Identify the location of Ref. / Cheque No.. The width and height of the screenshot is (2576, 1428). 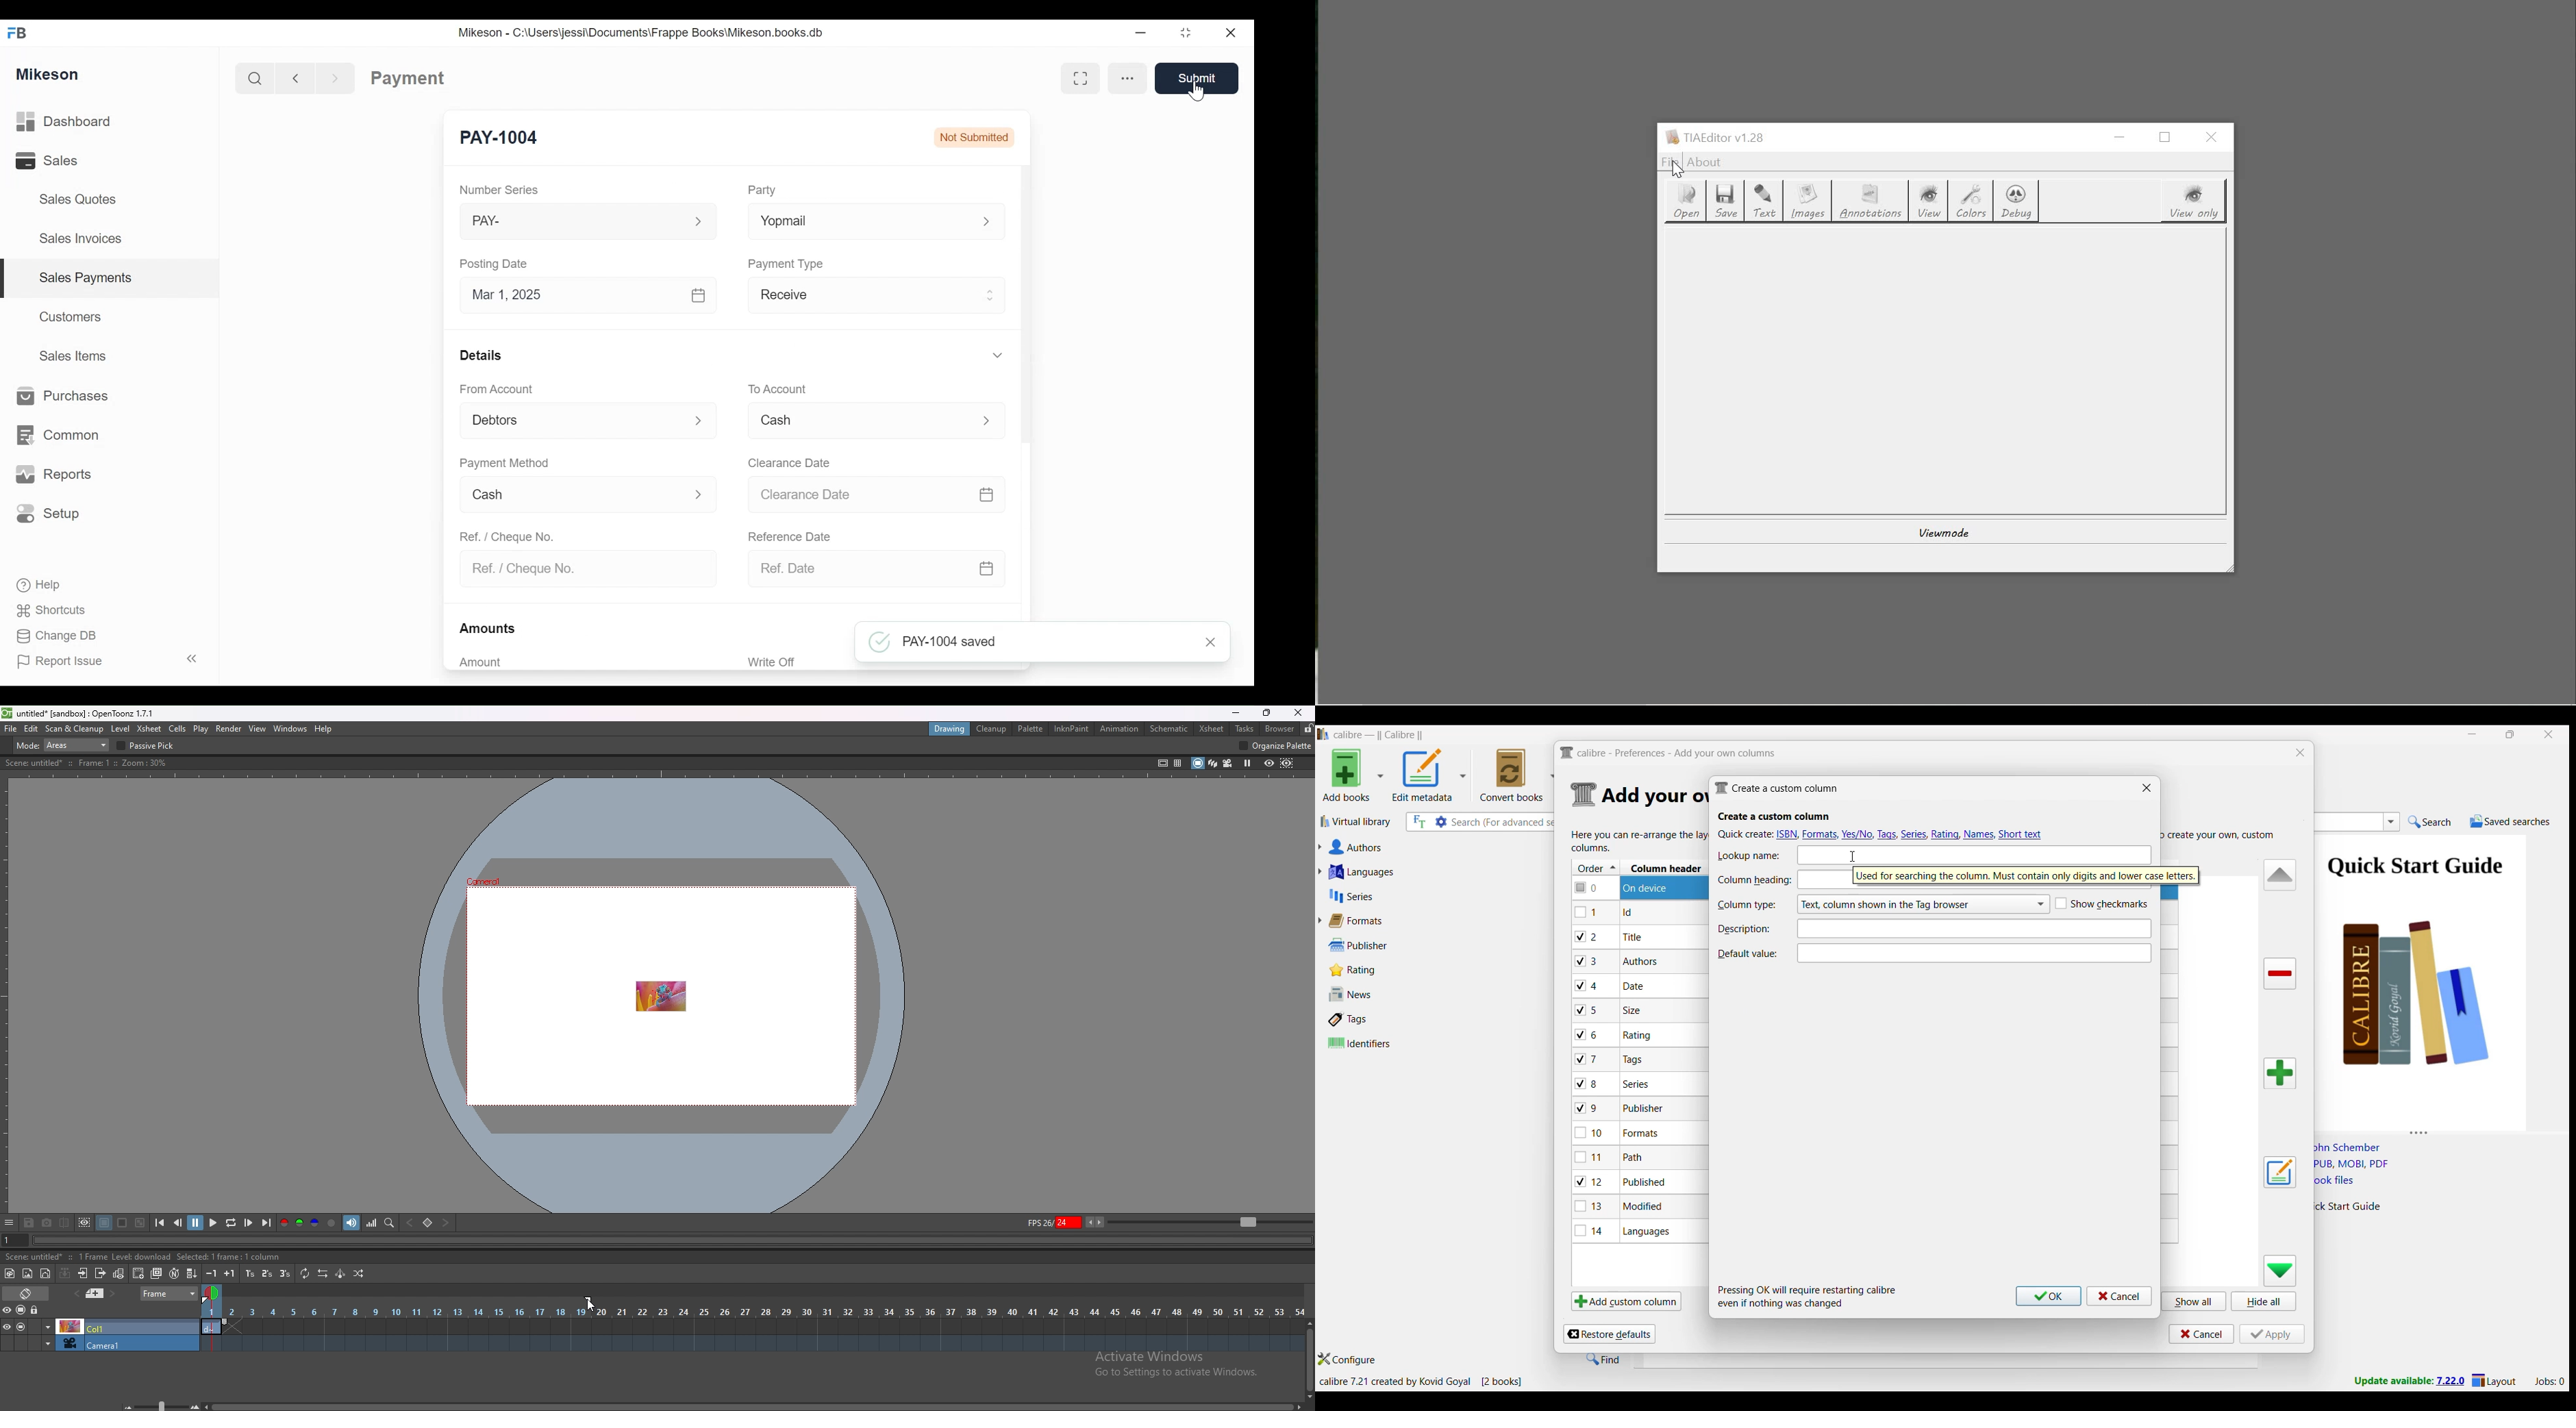
(592, 568).